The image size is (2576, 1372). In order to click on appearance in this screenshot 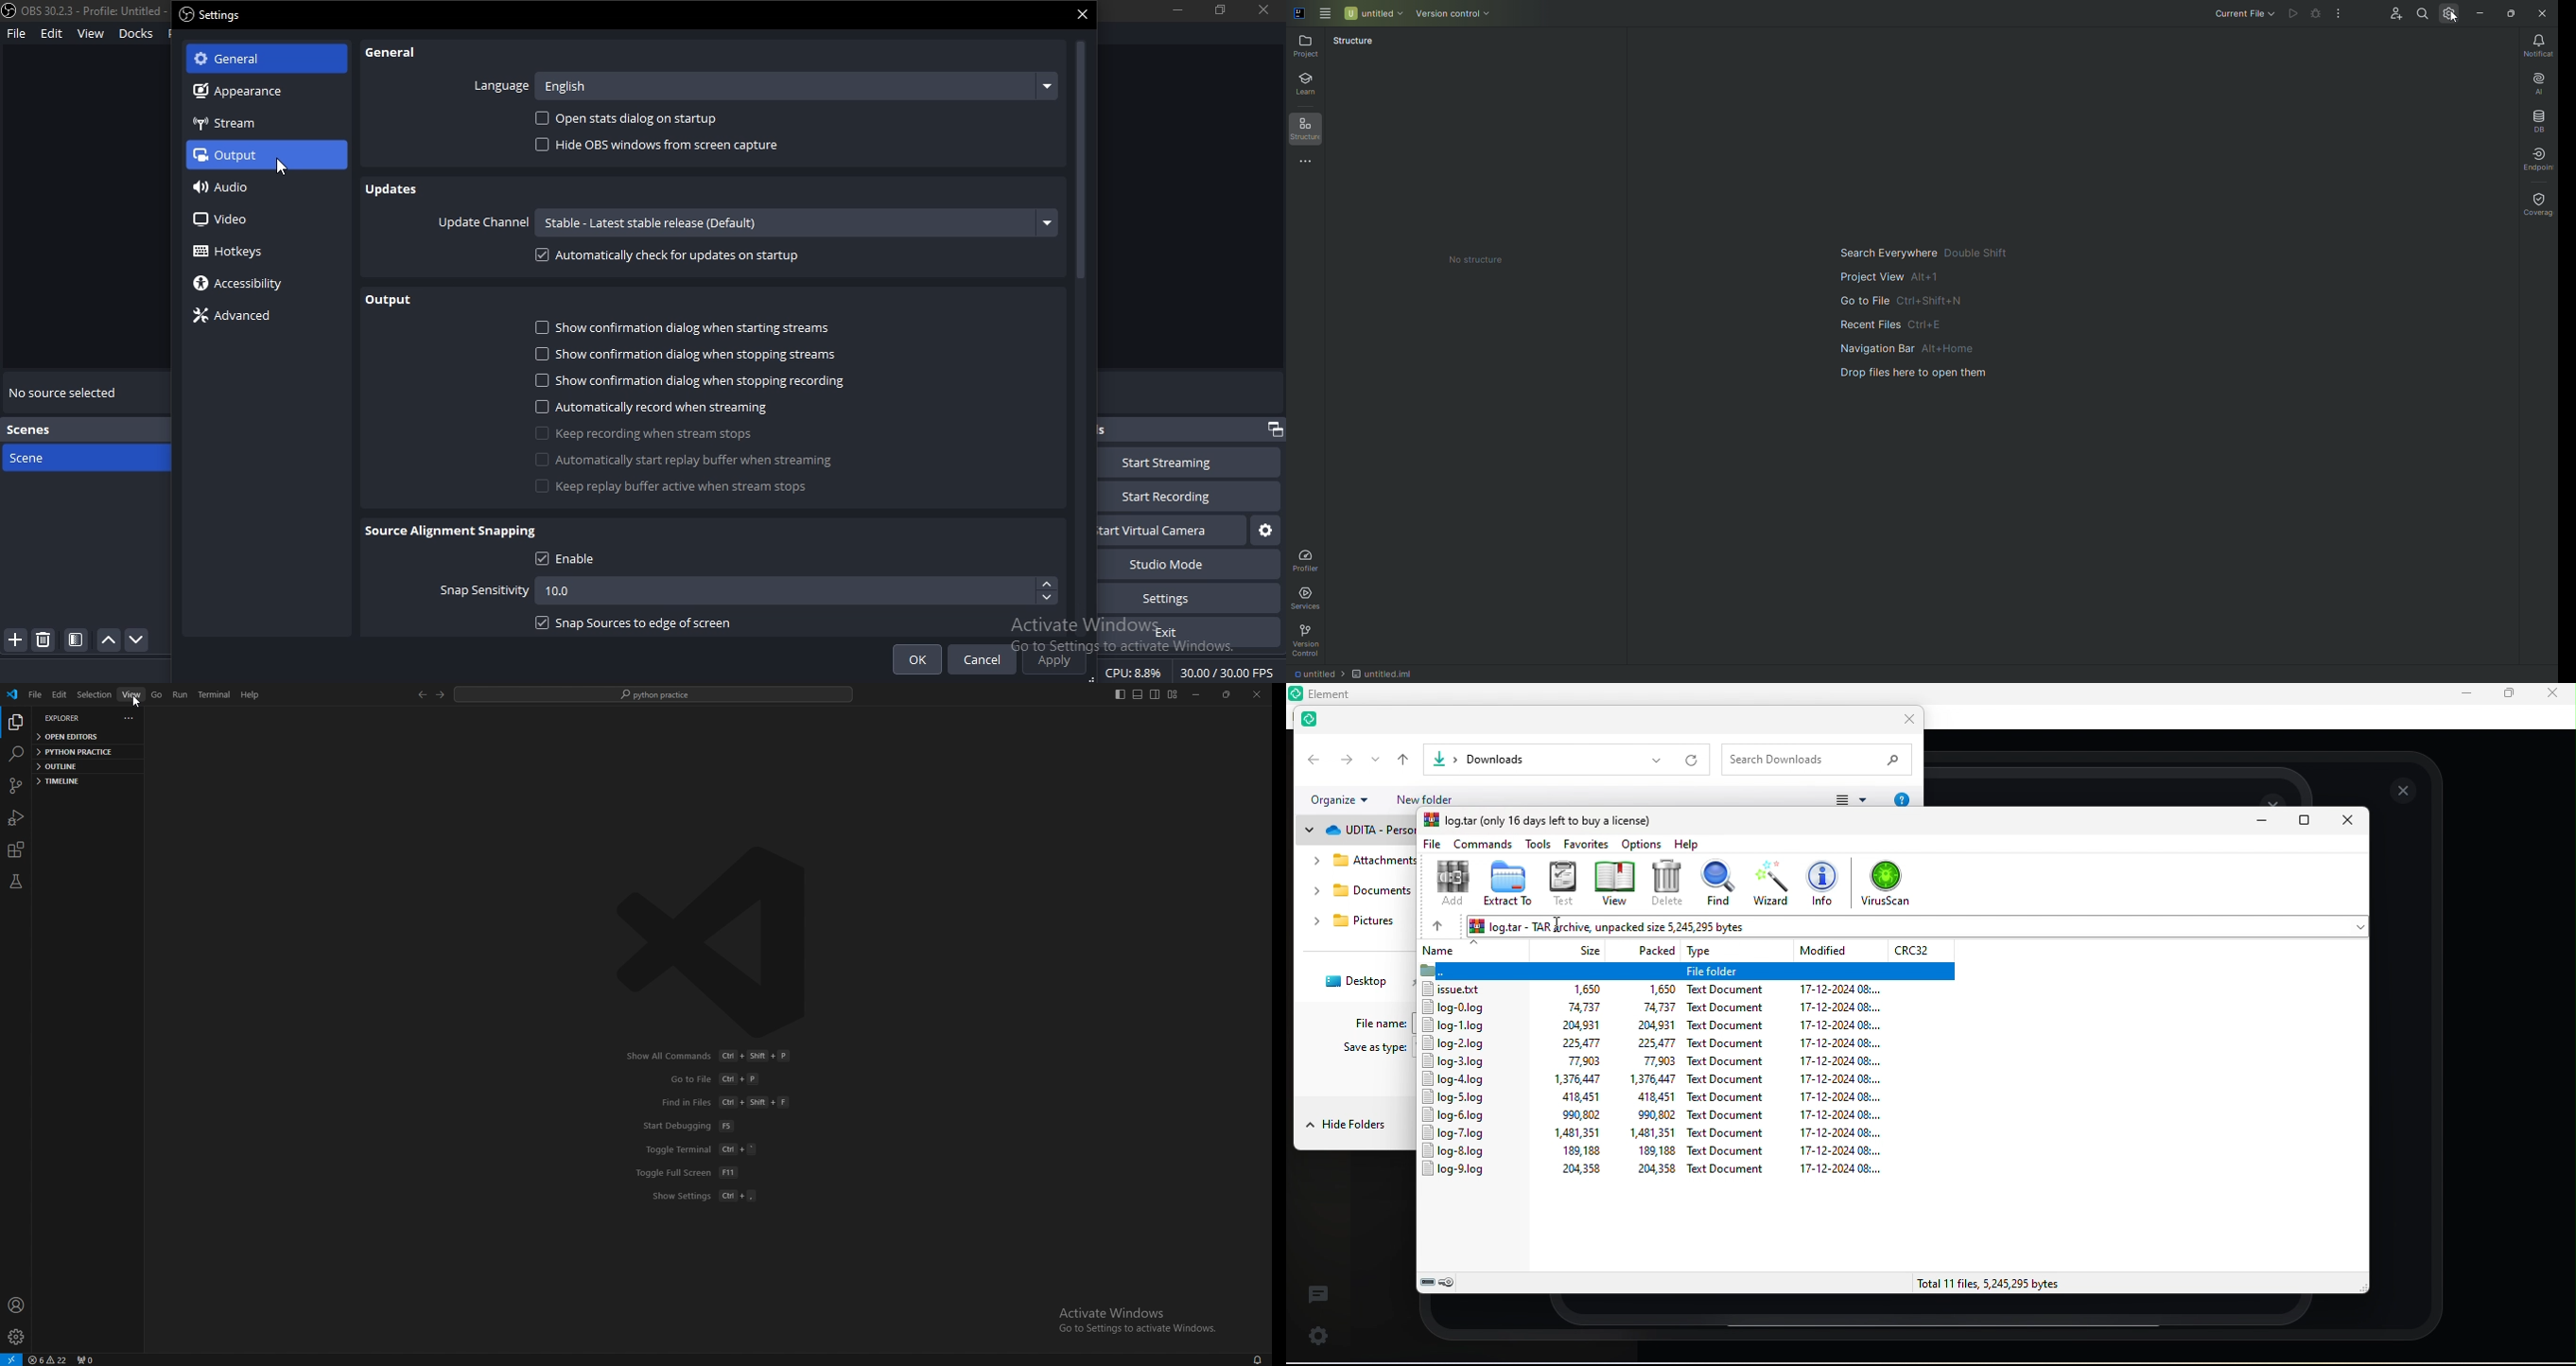, I will do `click(254, 92)`.